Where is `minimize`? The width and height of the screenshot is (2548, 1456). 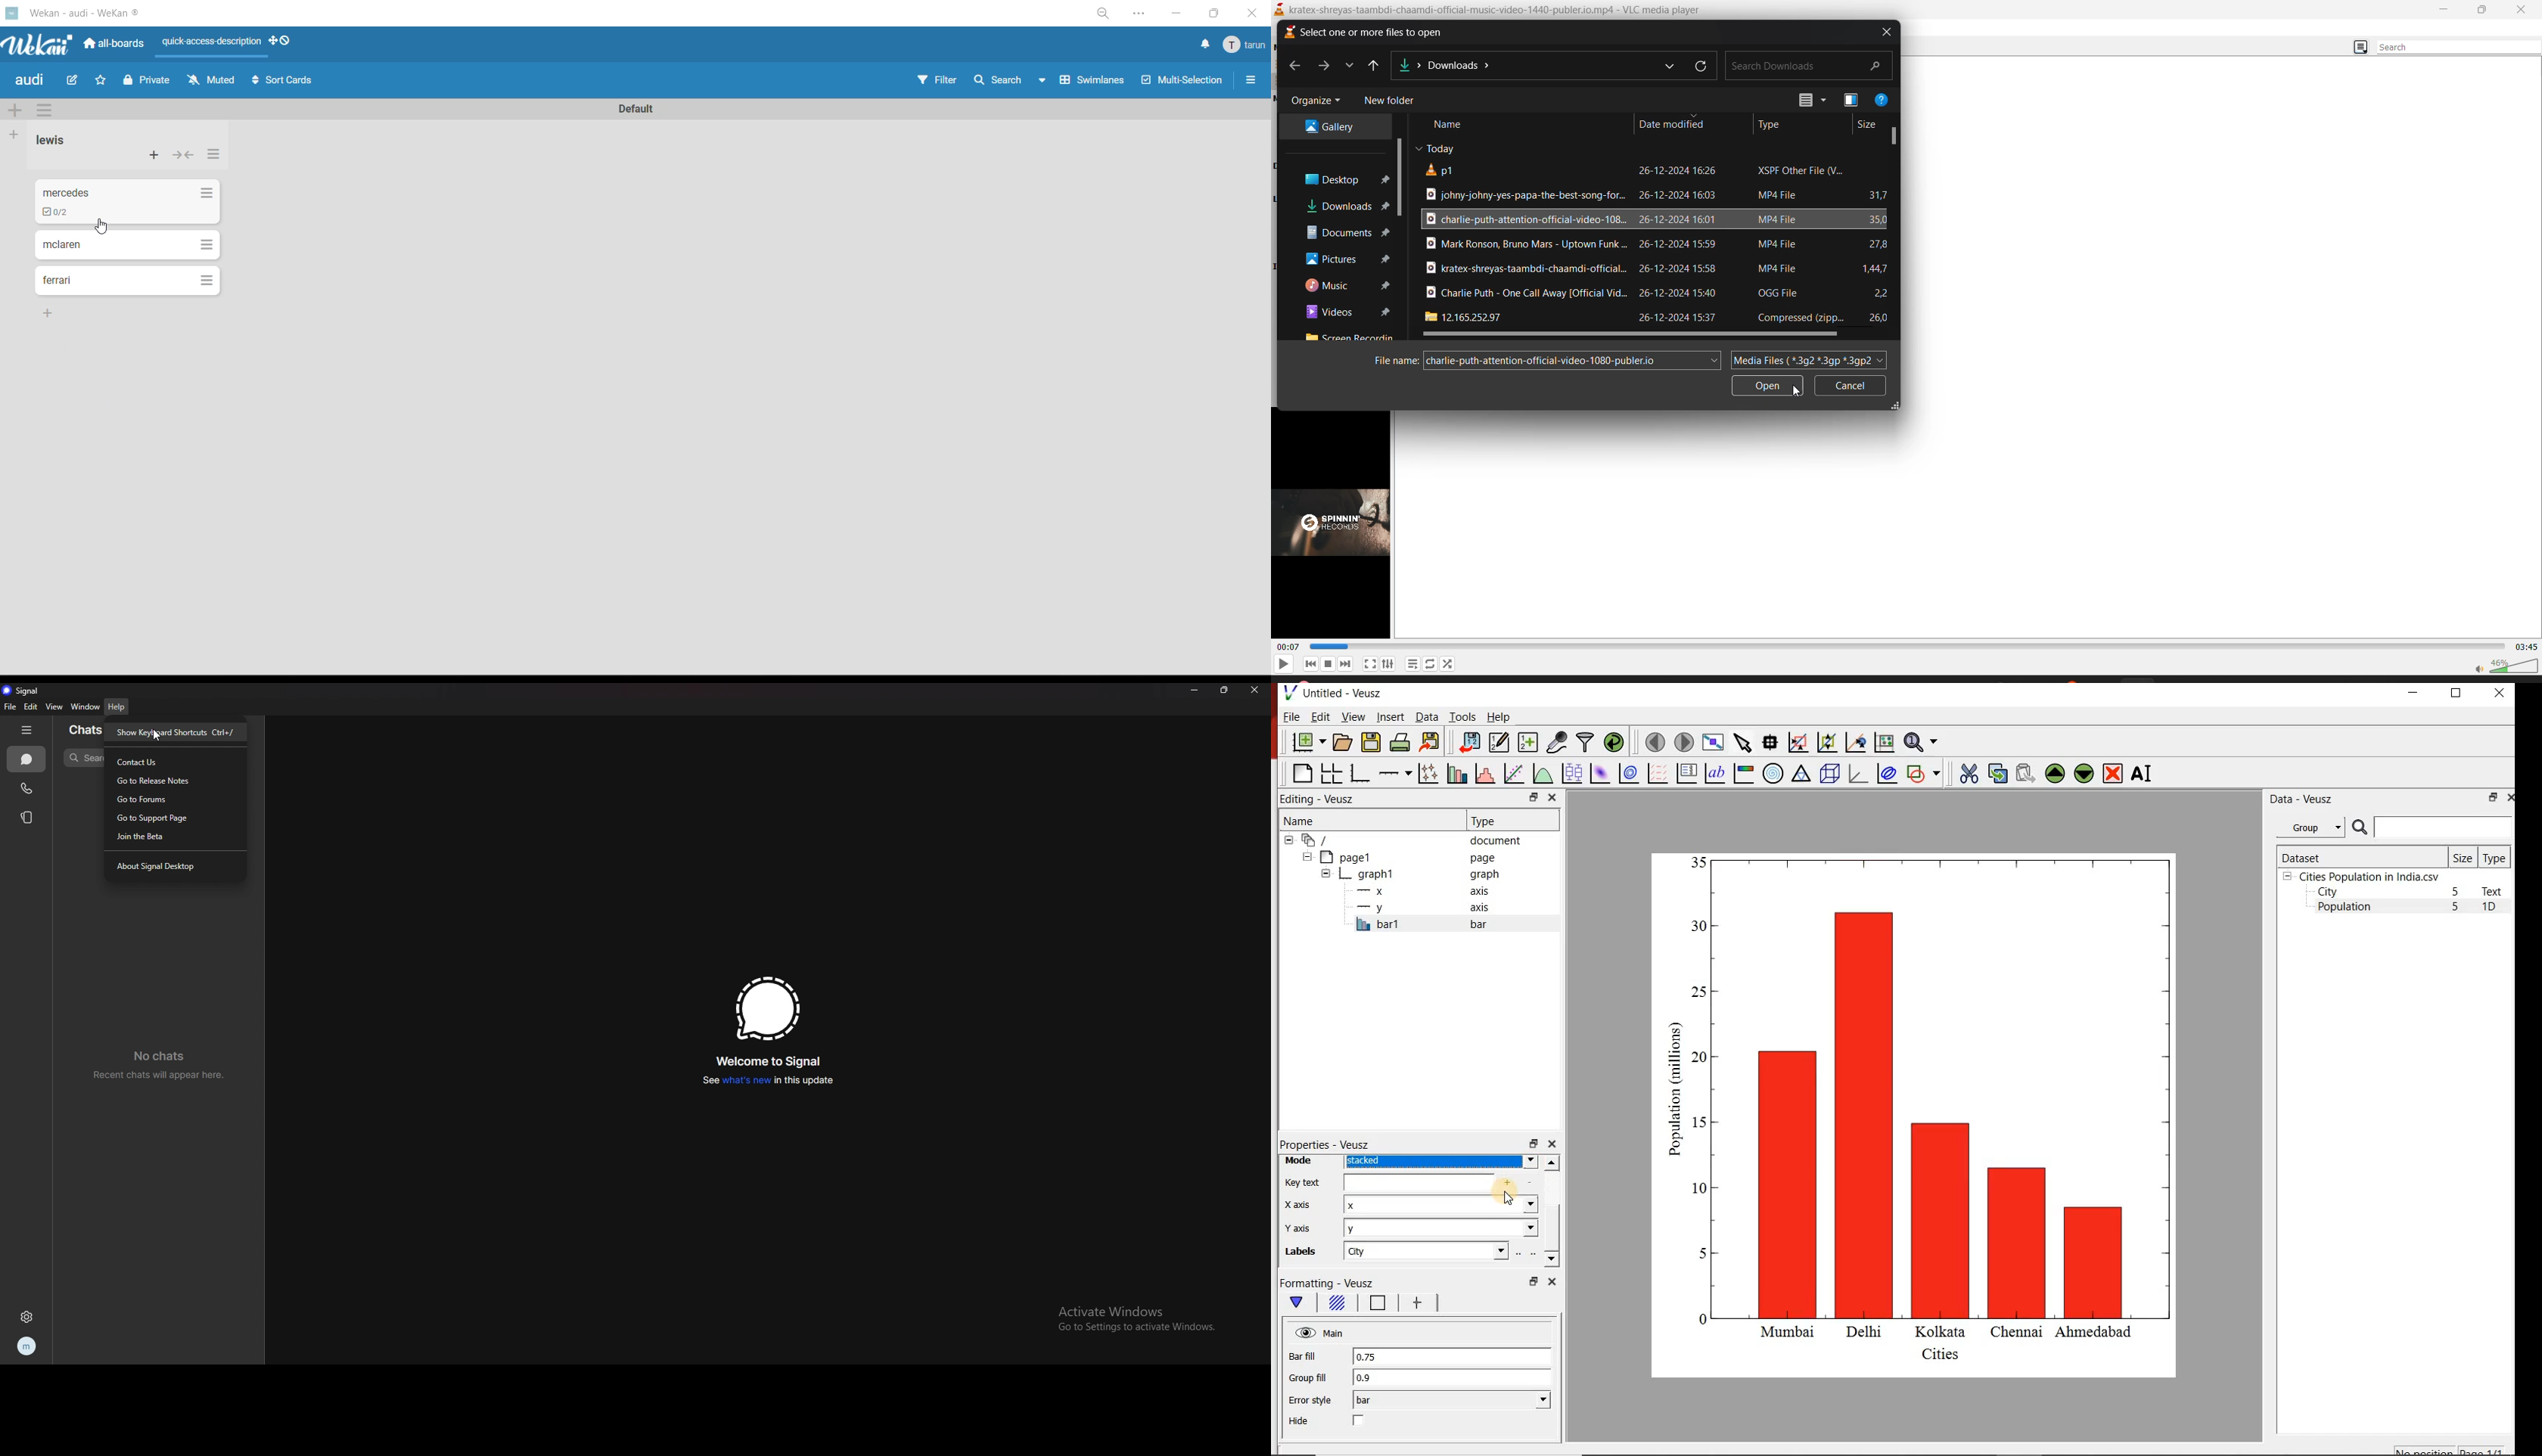
minimize is located at coordinates (1195, 690).